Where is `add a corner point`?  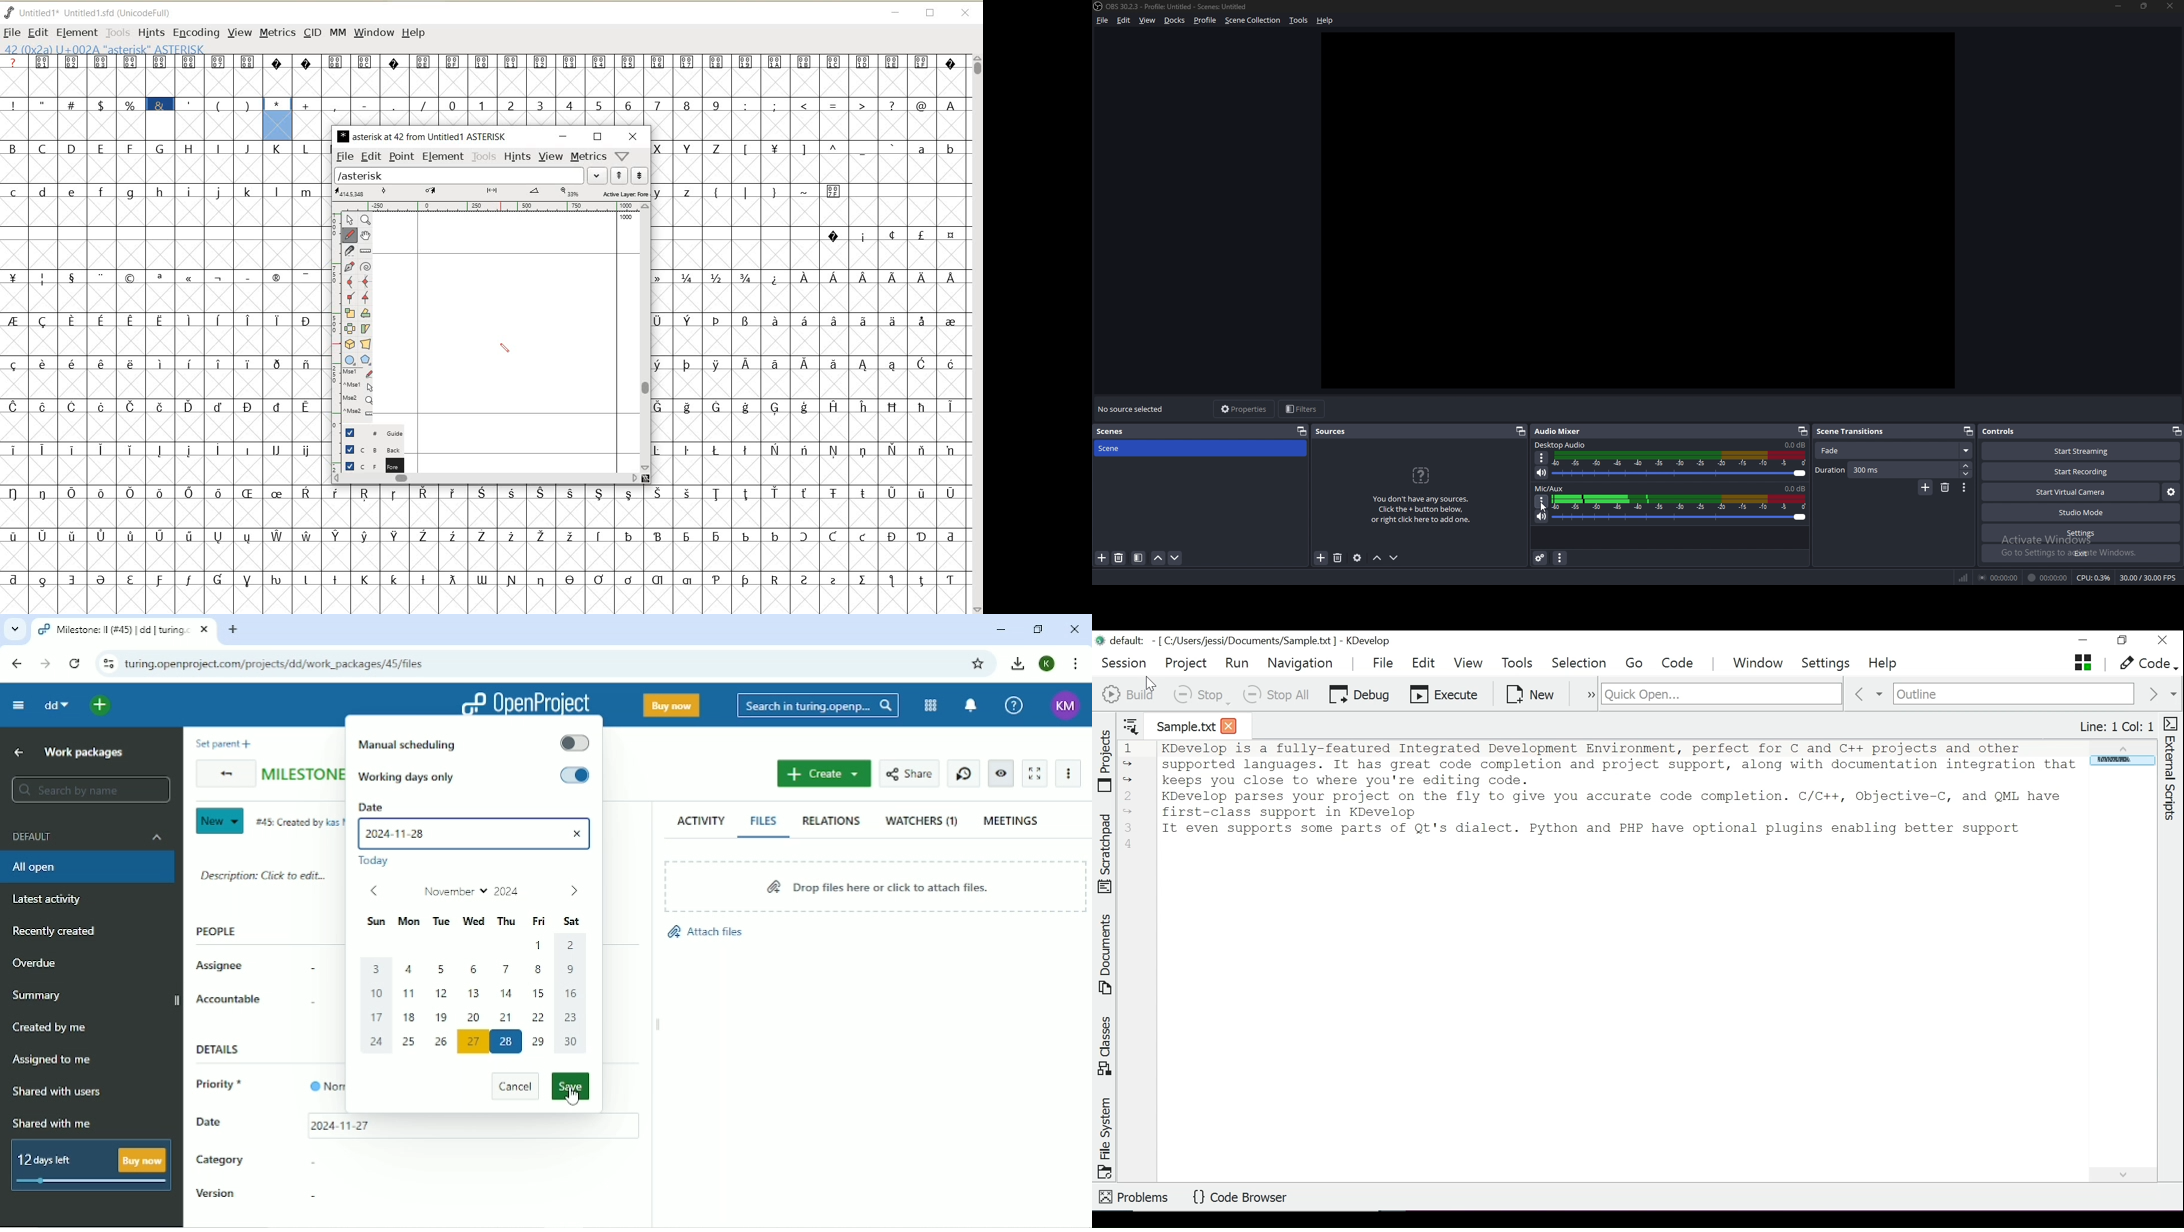 add a corner point is located at coordinates (350, 297).